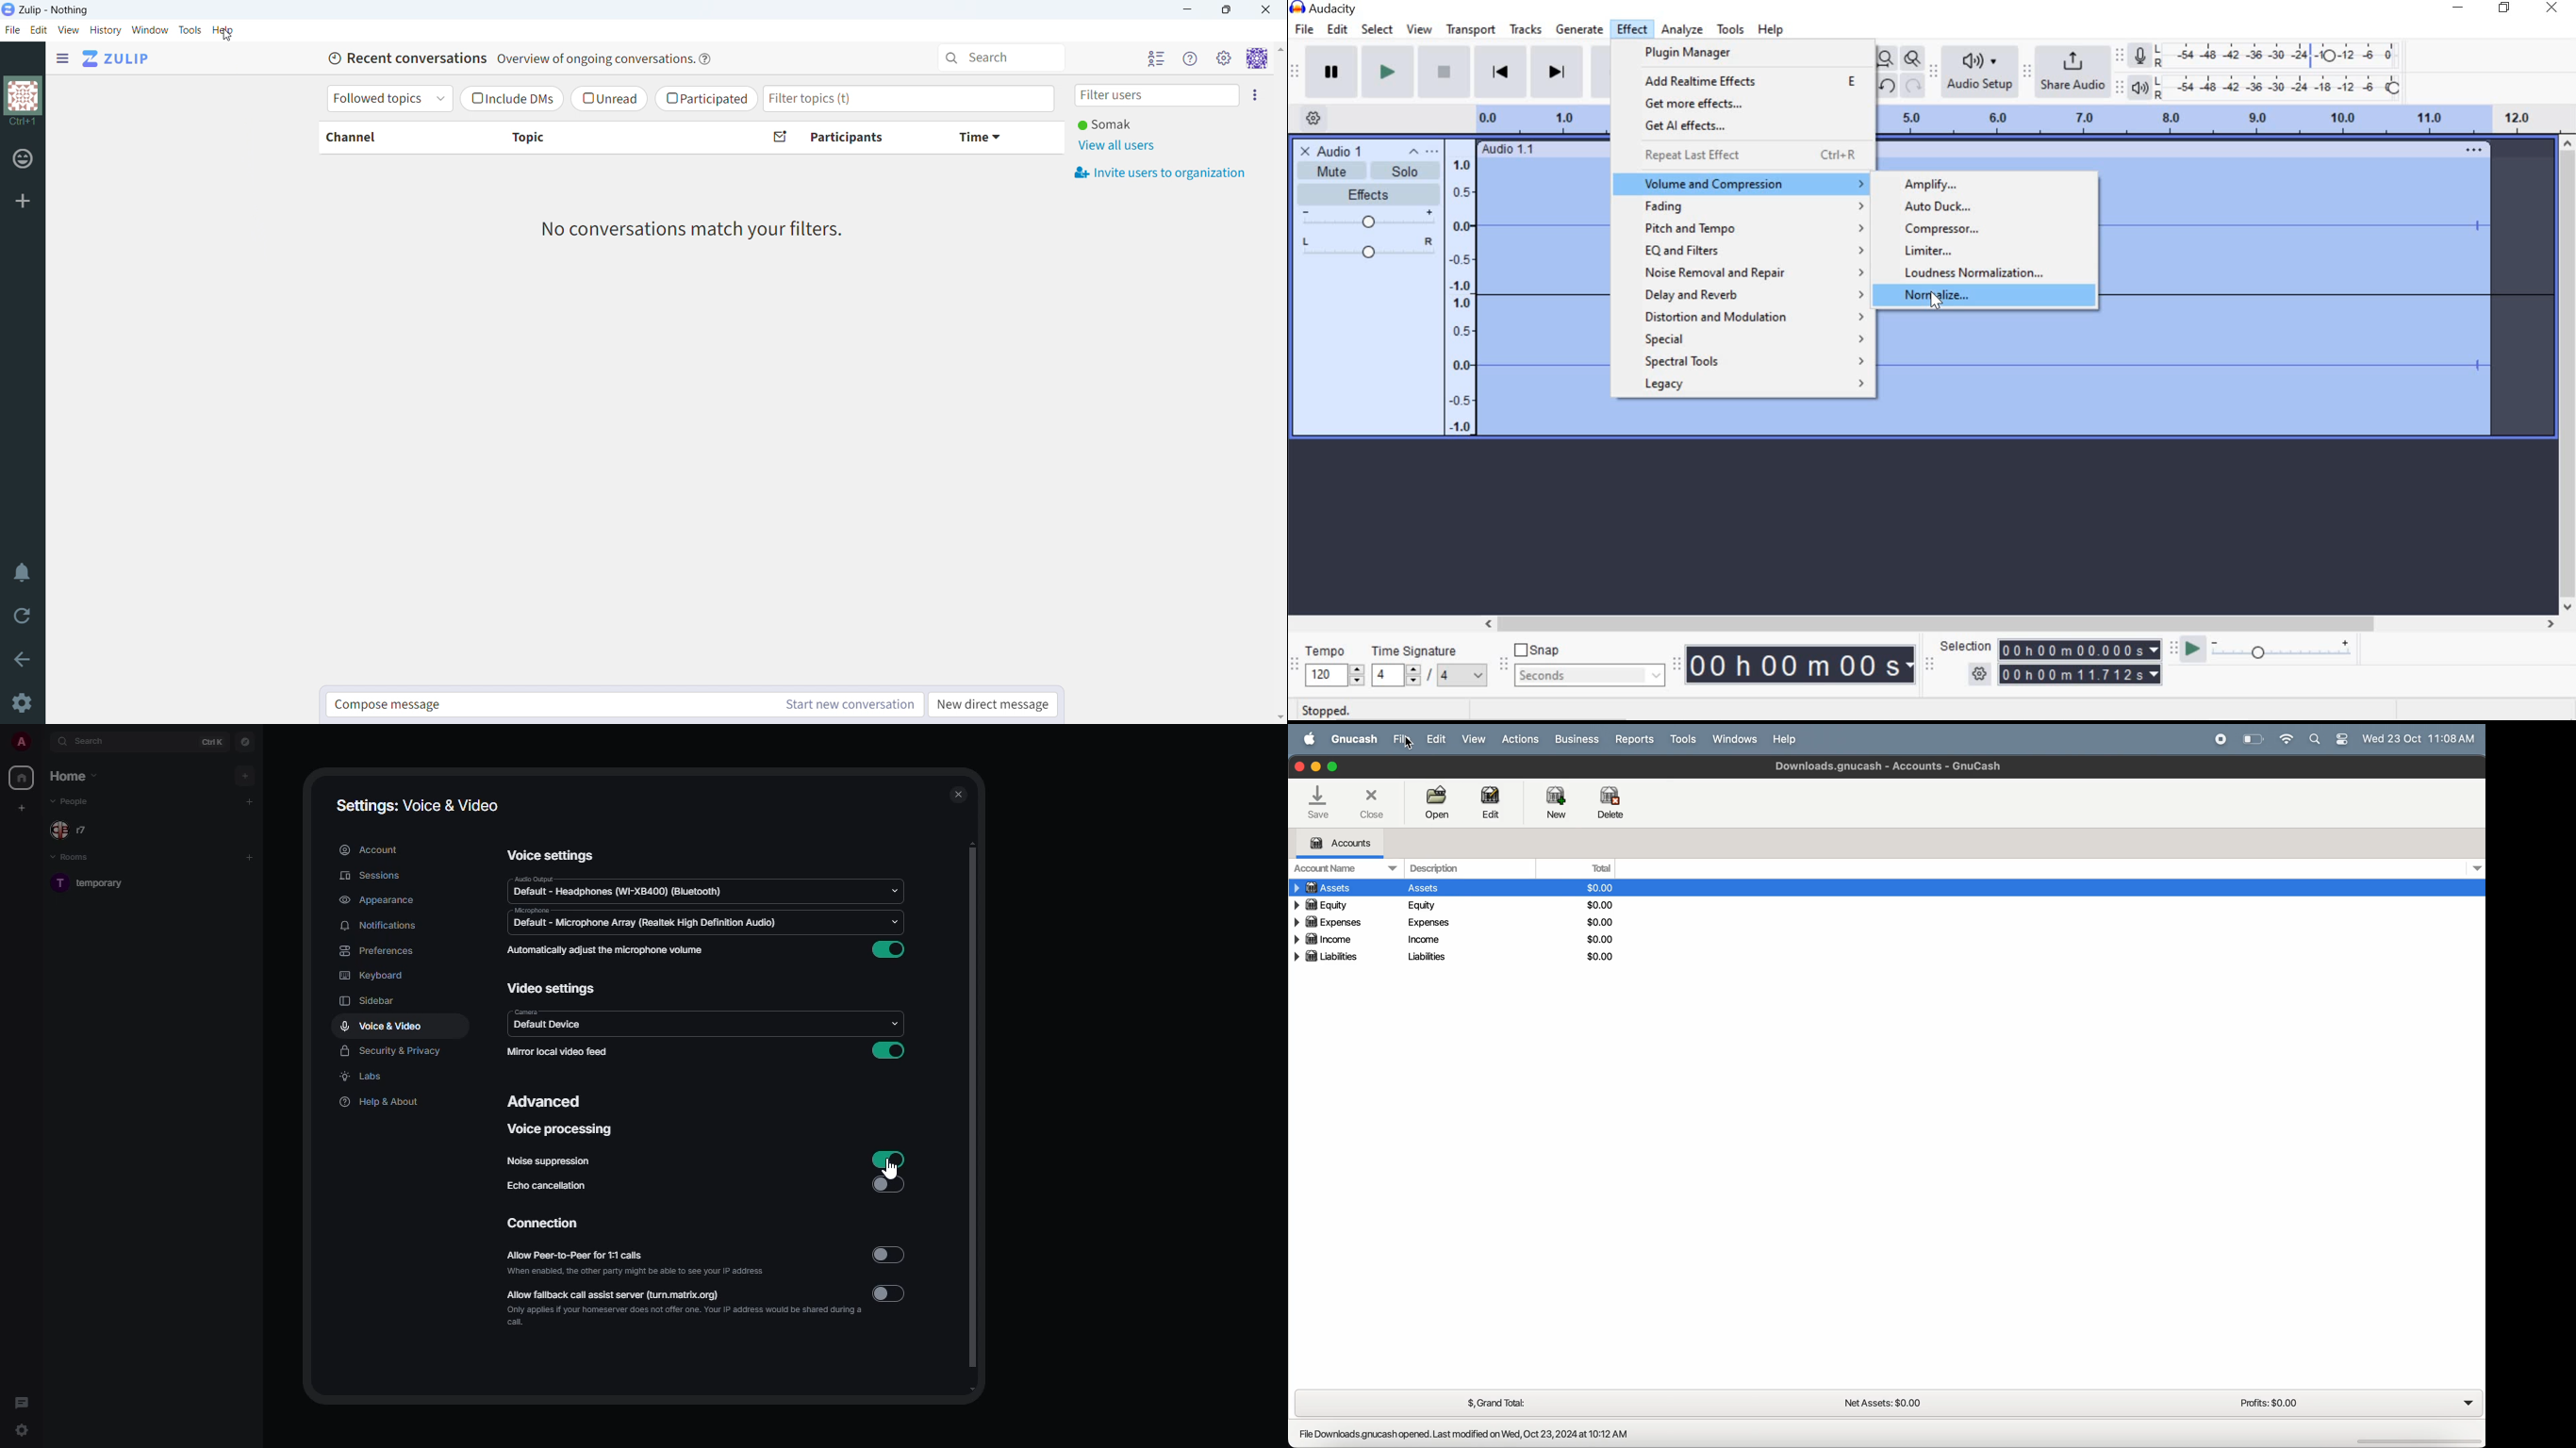  What do you see at coordinates (1913, 60) in the screenshot?
I see `Zoom Toggle` at bounding box center [1913, 60].